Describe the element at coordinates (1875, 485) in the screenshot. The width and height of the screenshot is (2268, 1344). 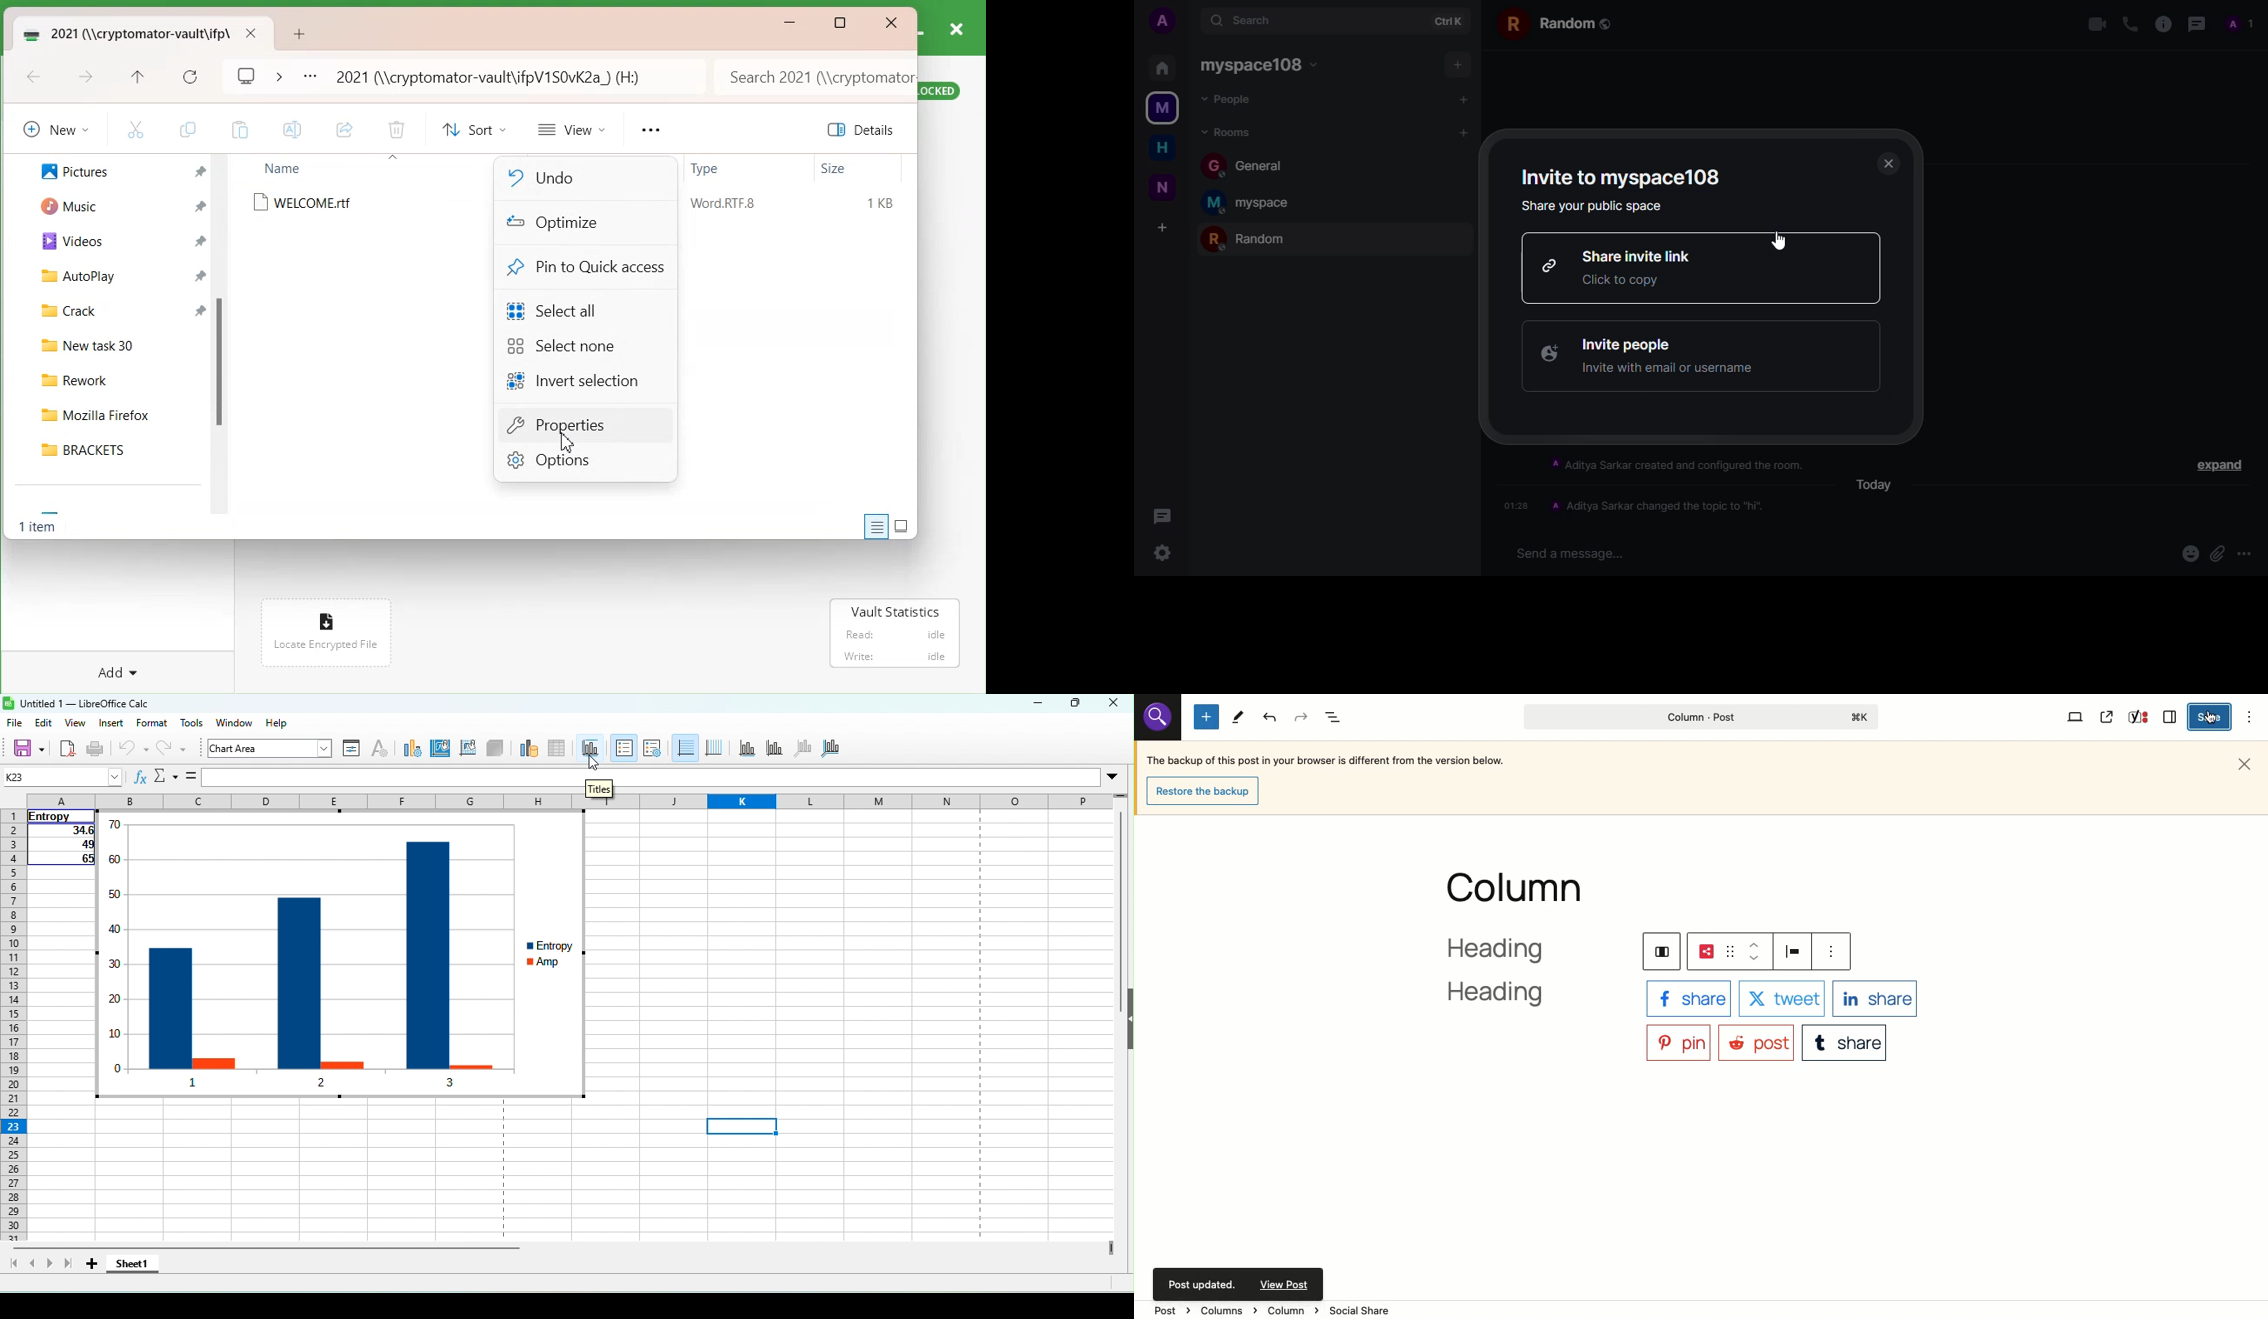
I see `today` at that location.